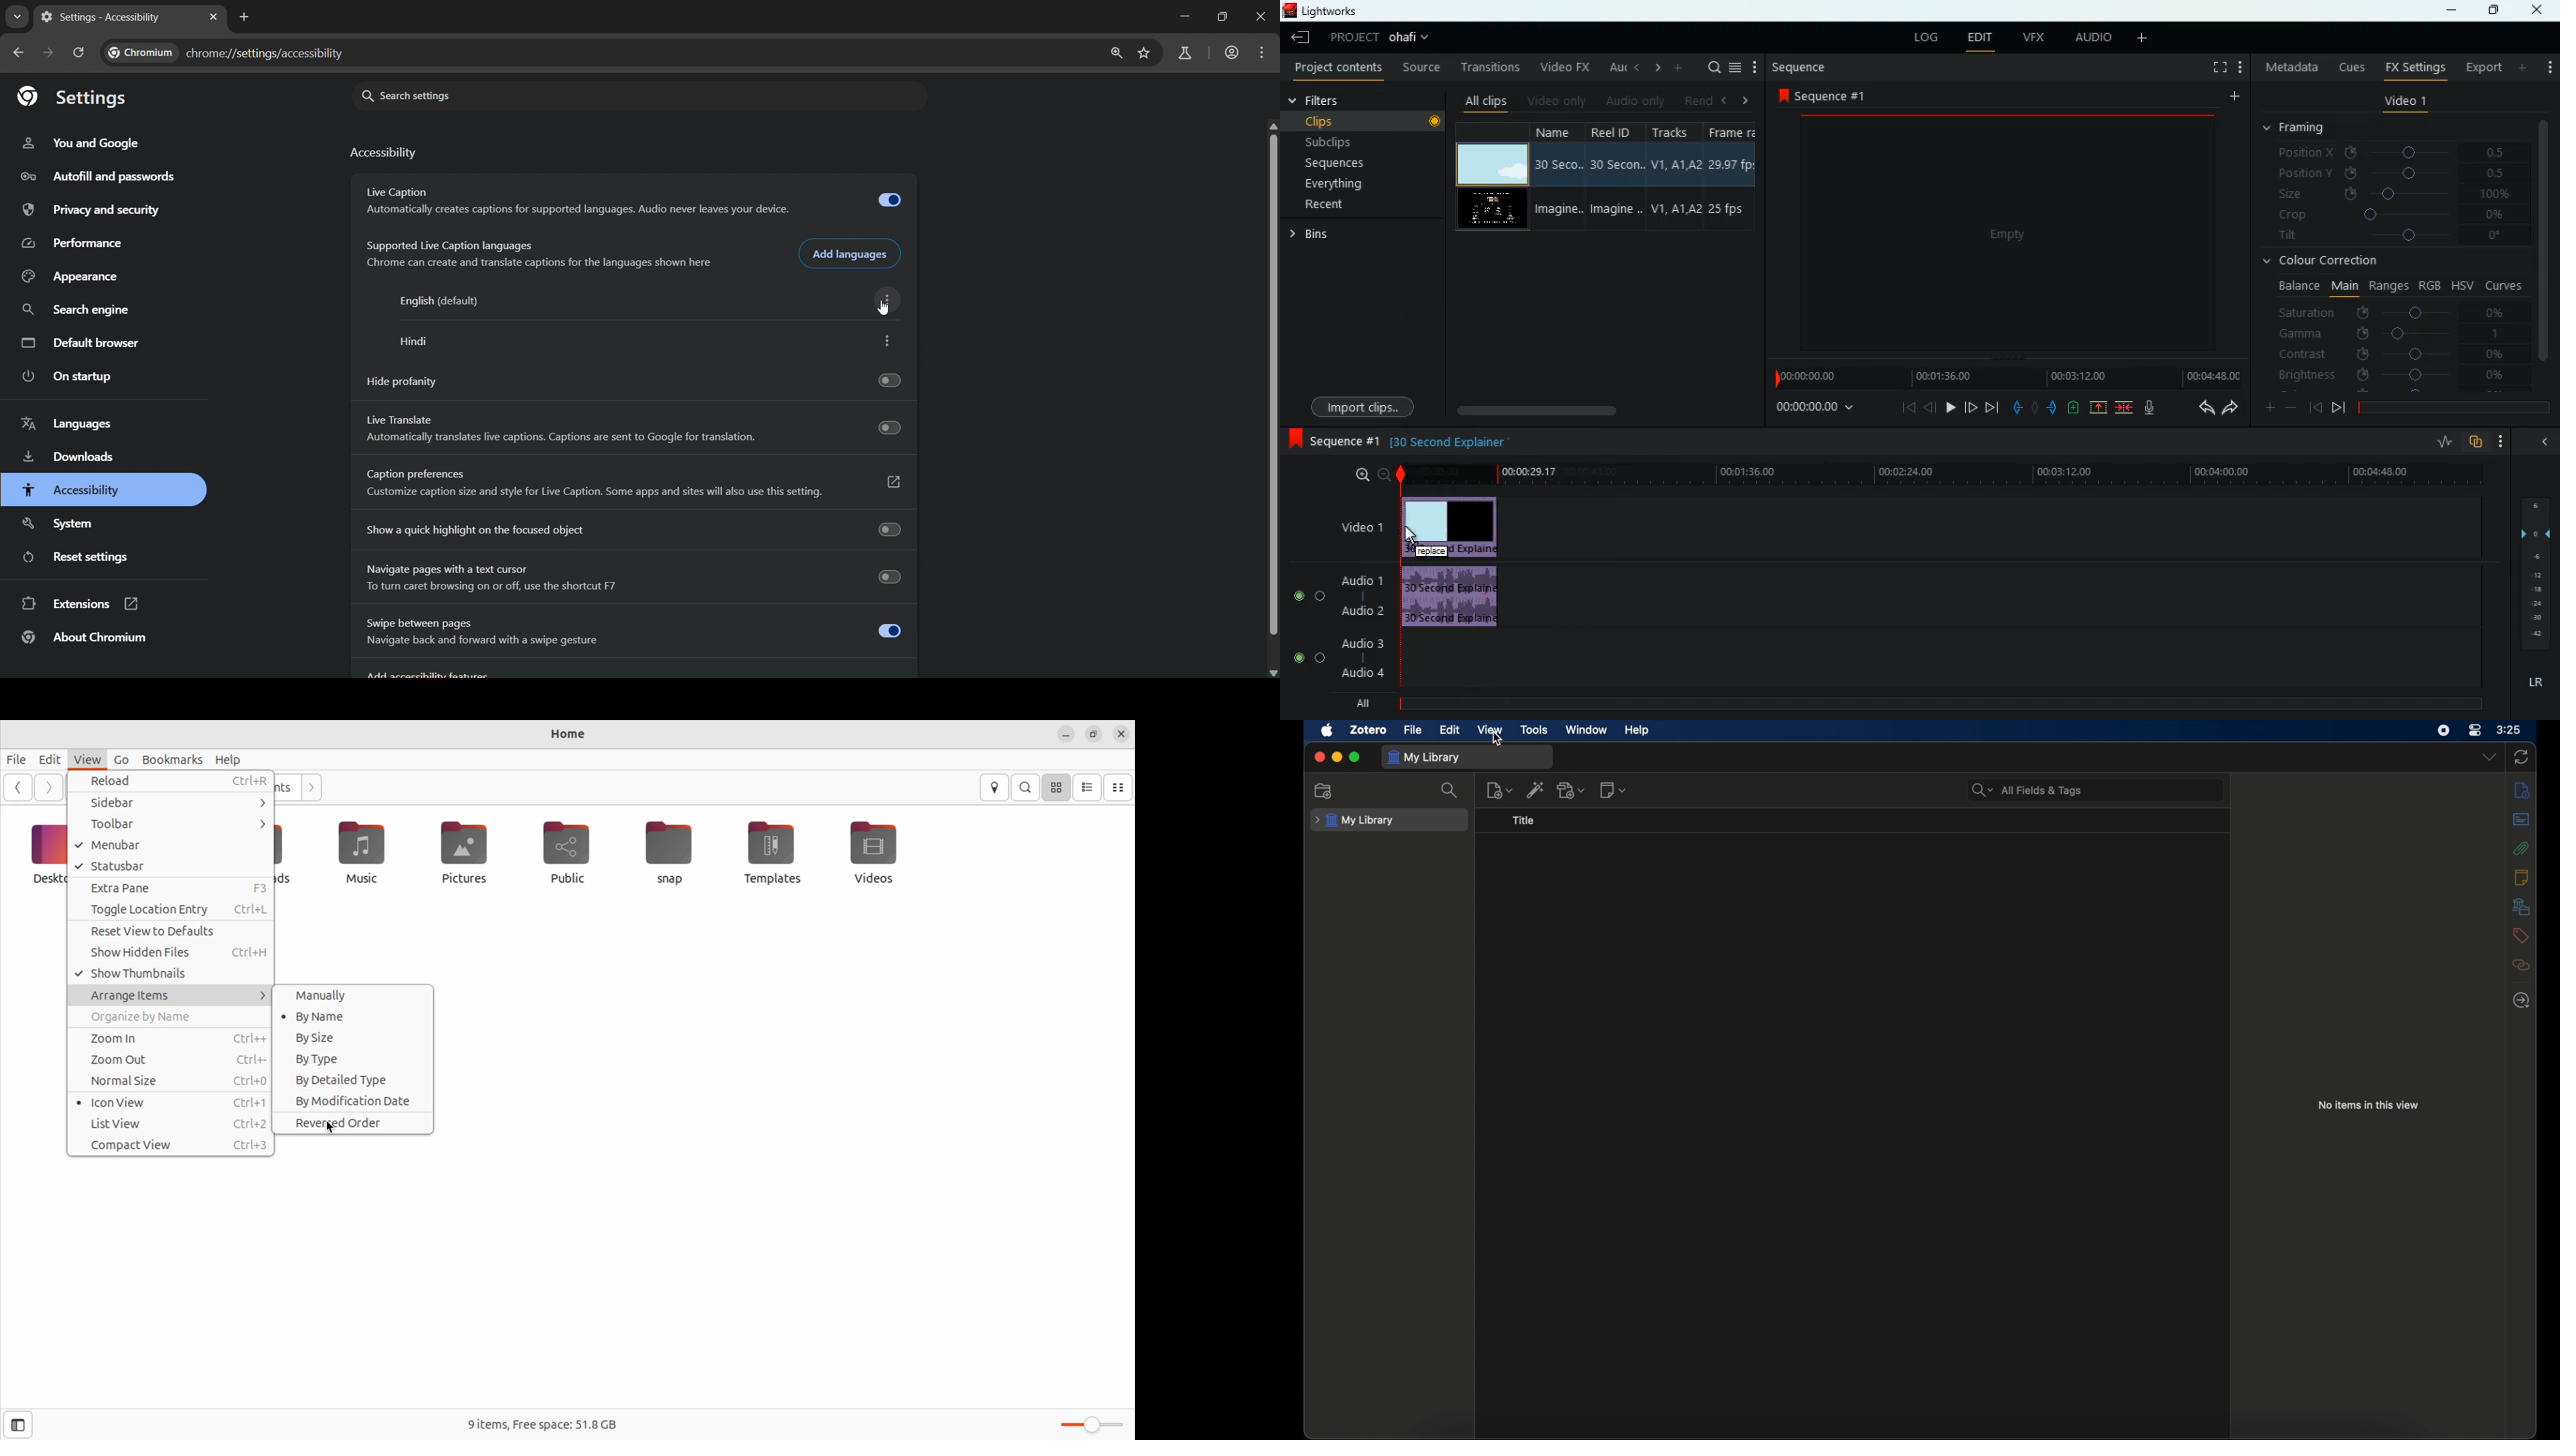  I want to click on minimize, so click(1185, 15).